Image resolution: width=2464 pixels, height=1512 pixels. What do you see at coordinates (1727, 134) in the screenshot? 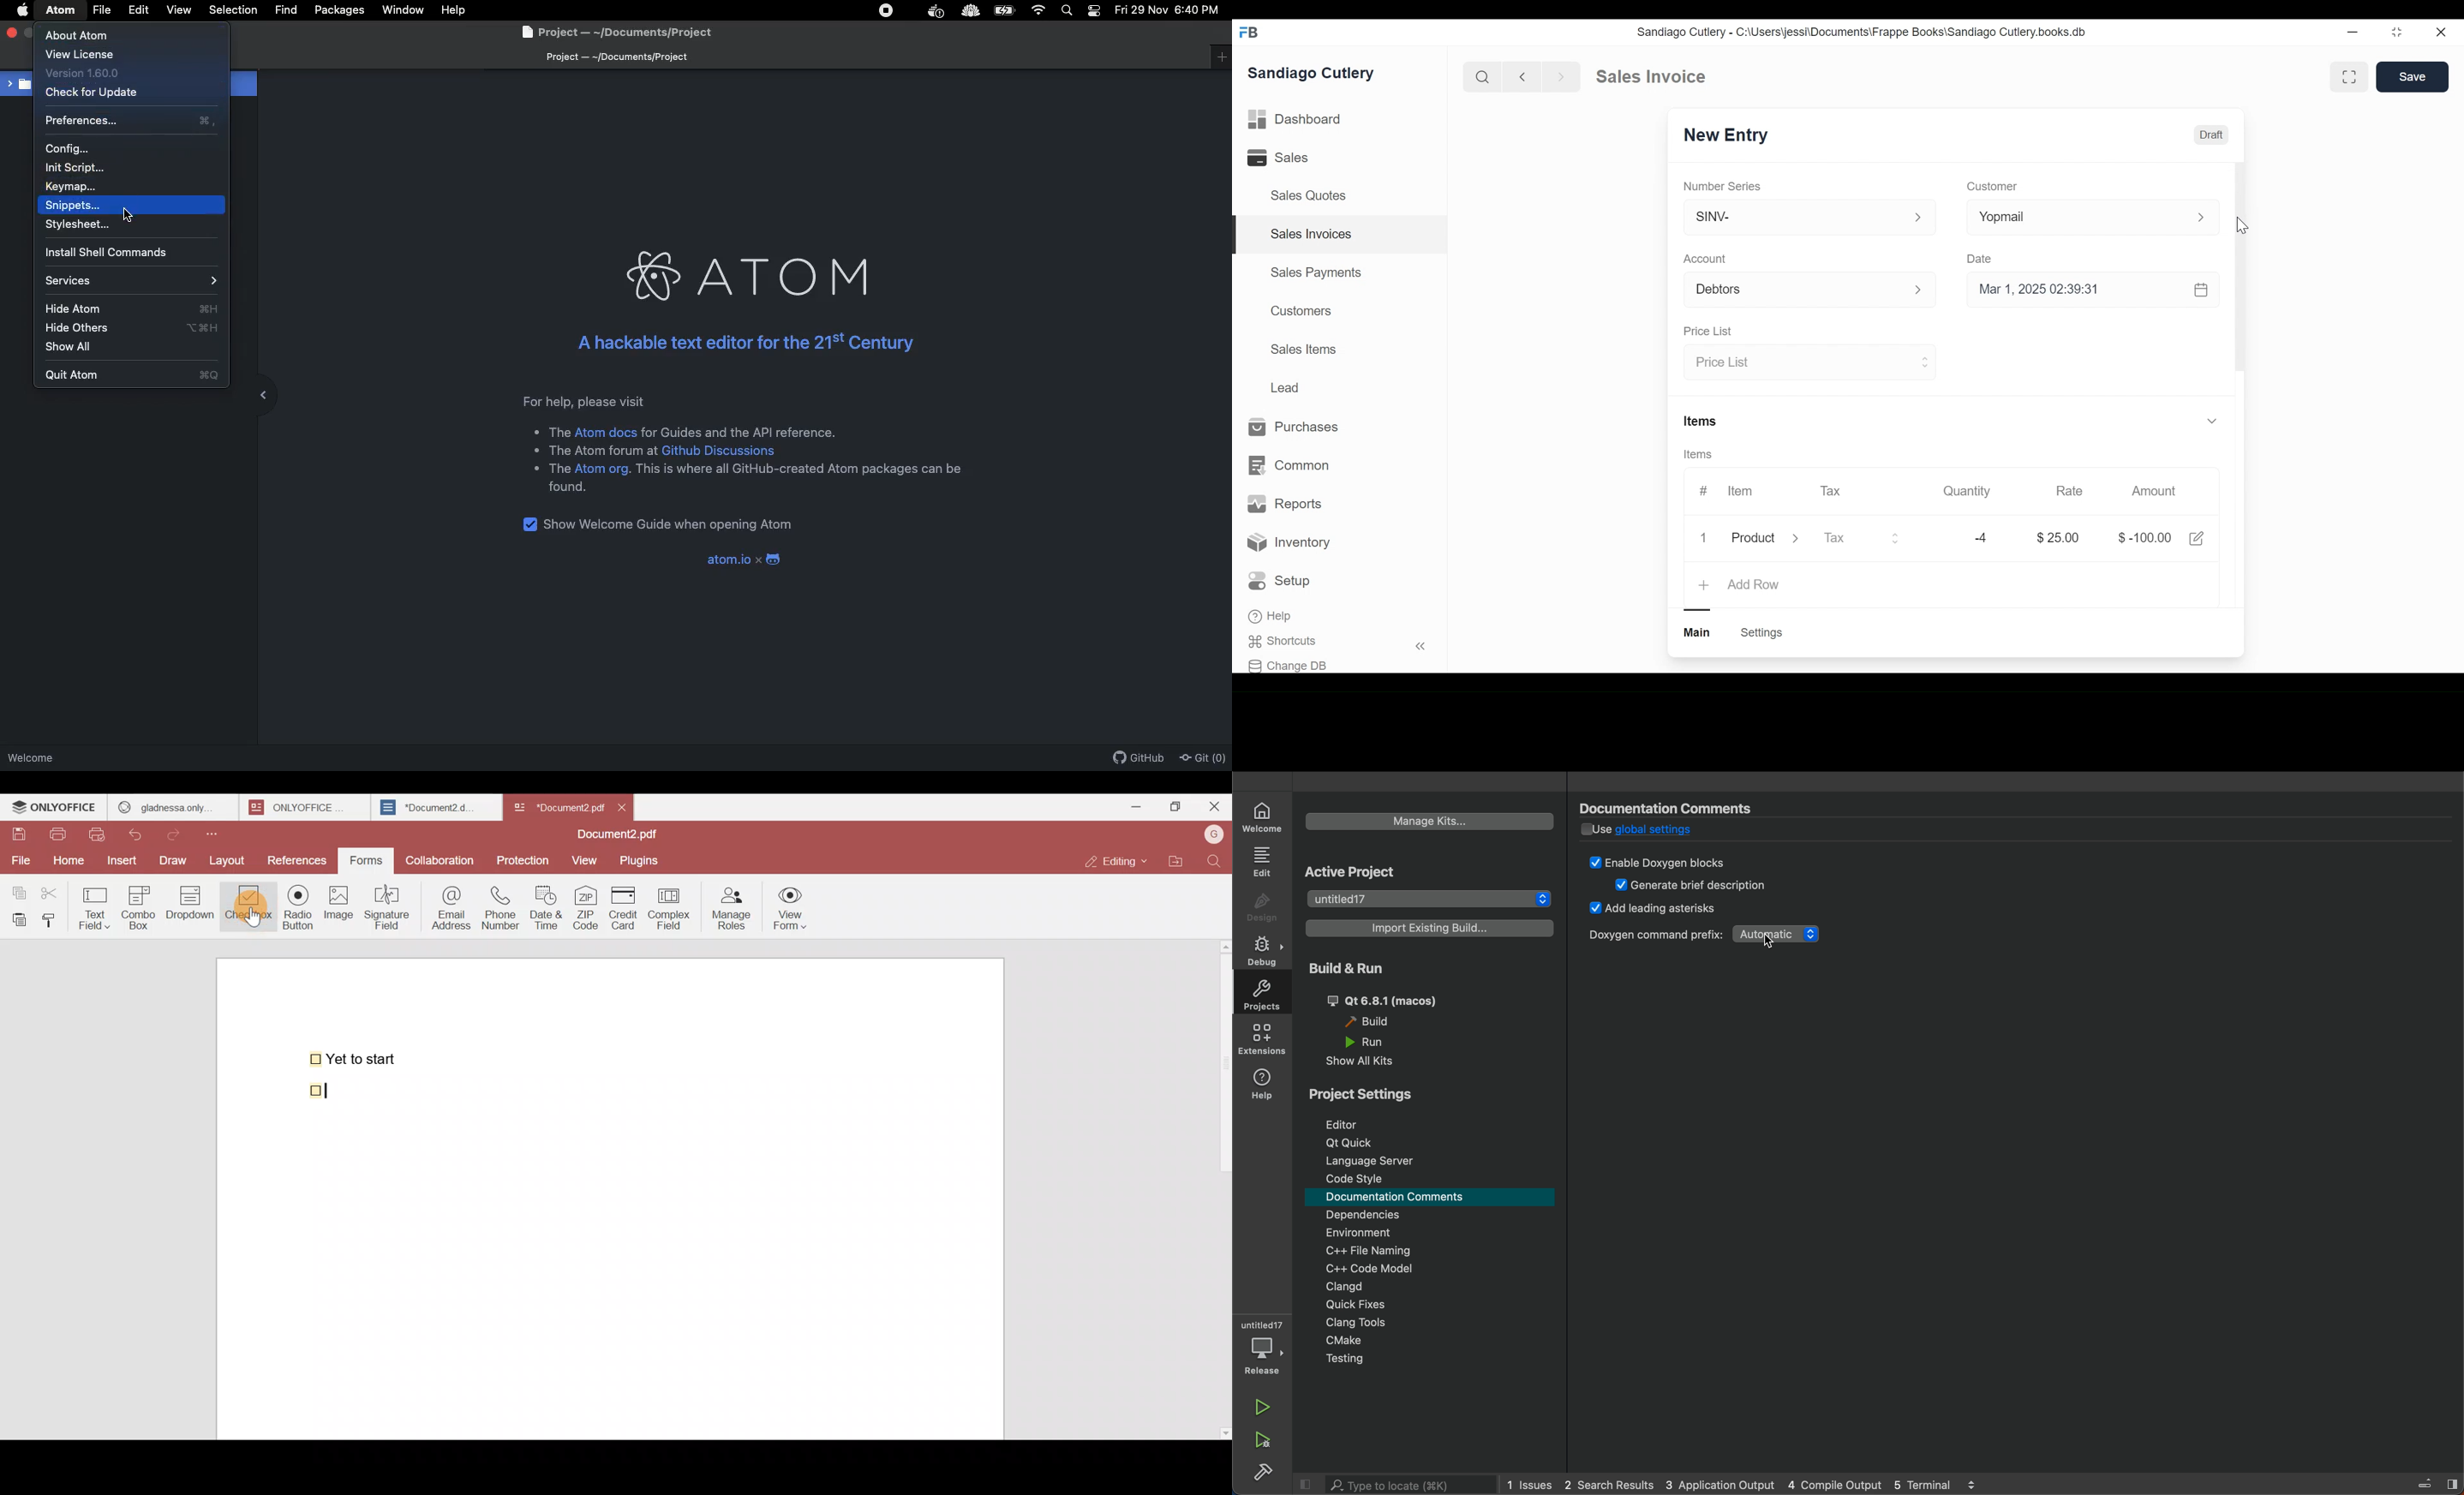
I see `SINV-1007` at bounding box center [1727, 134].